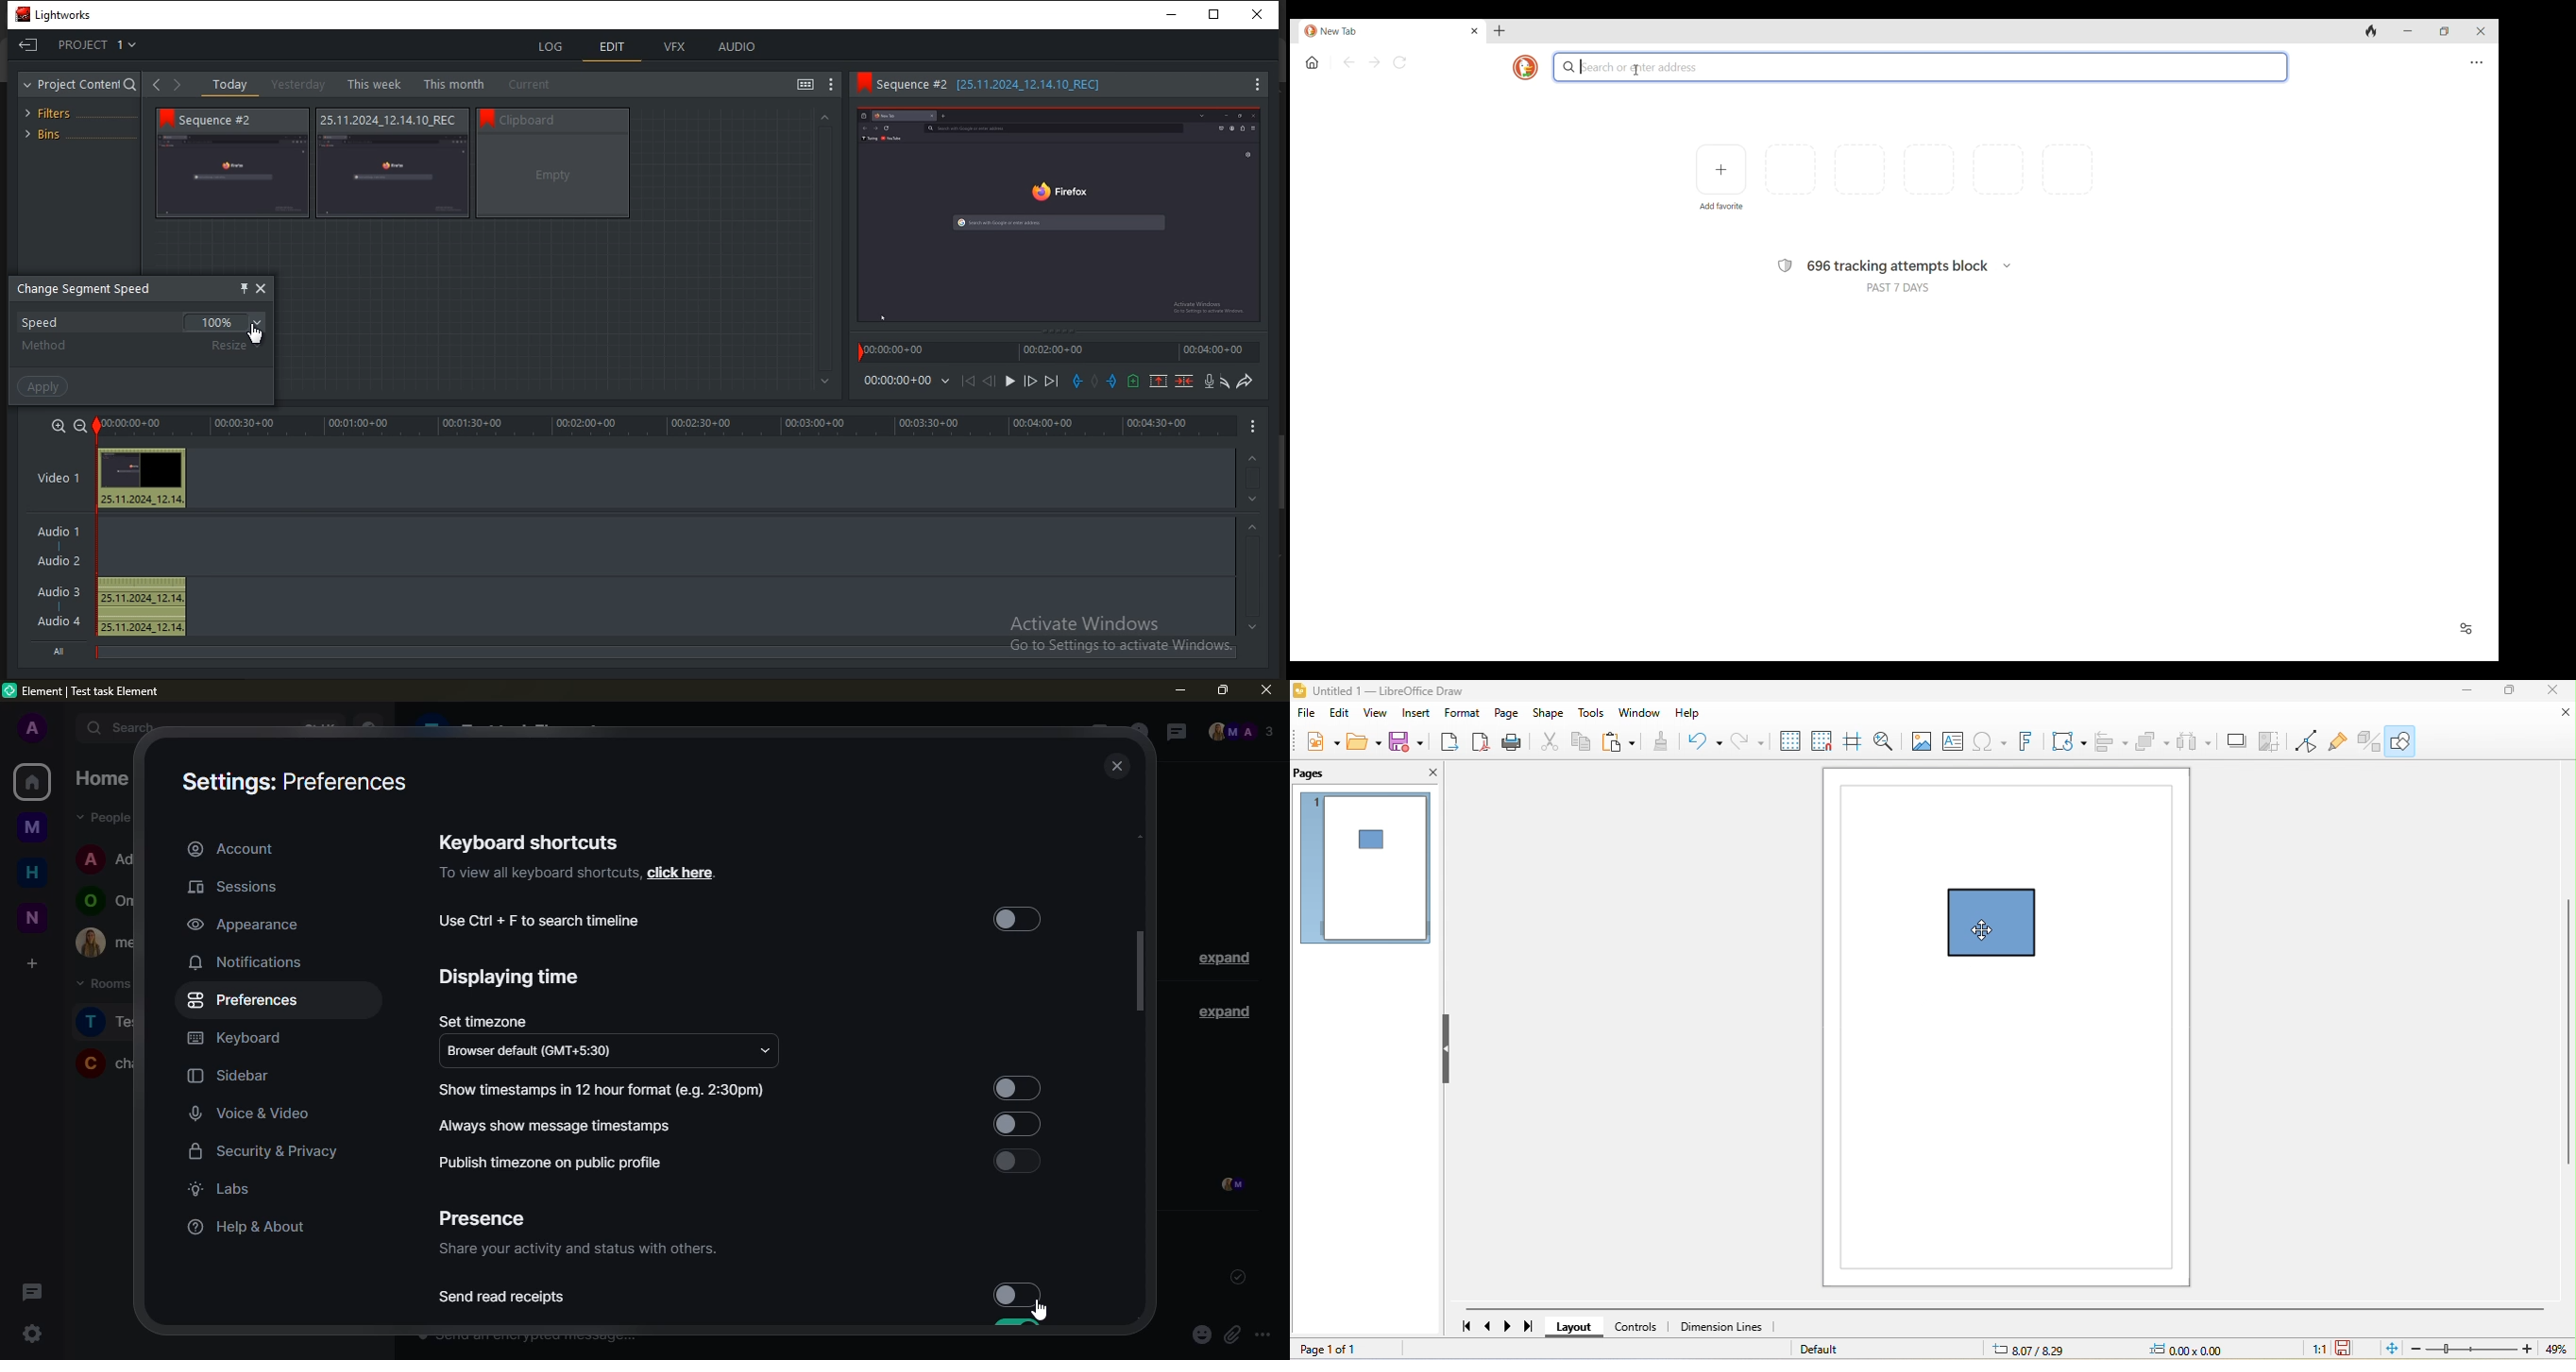 This screenshot has width=2576, height=1372. I want to click on keyboard, so click(236, 1039).